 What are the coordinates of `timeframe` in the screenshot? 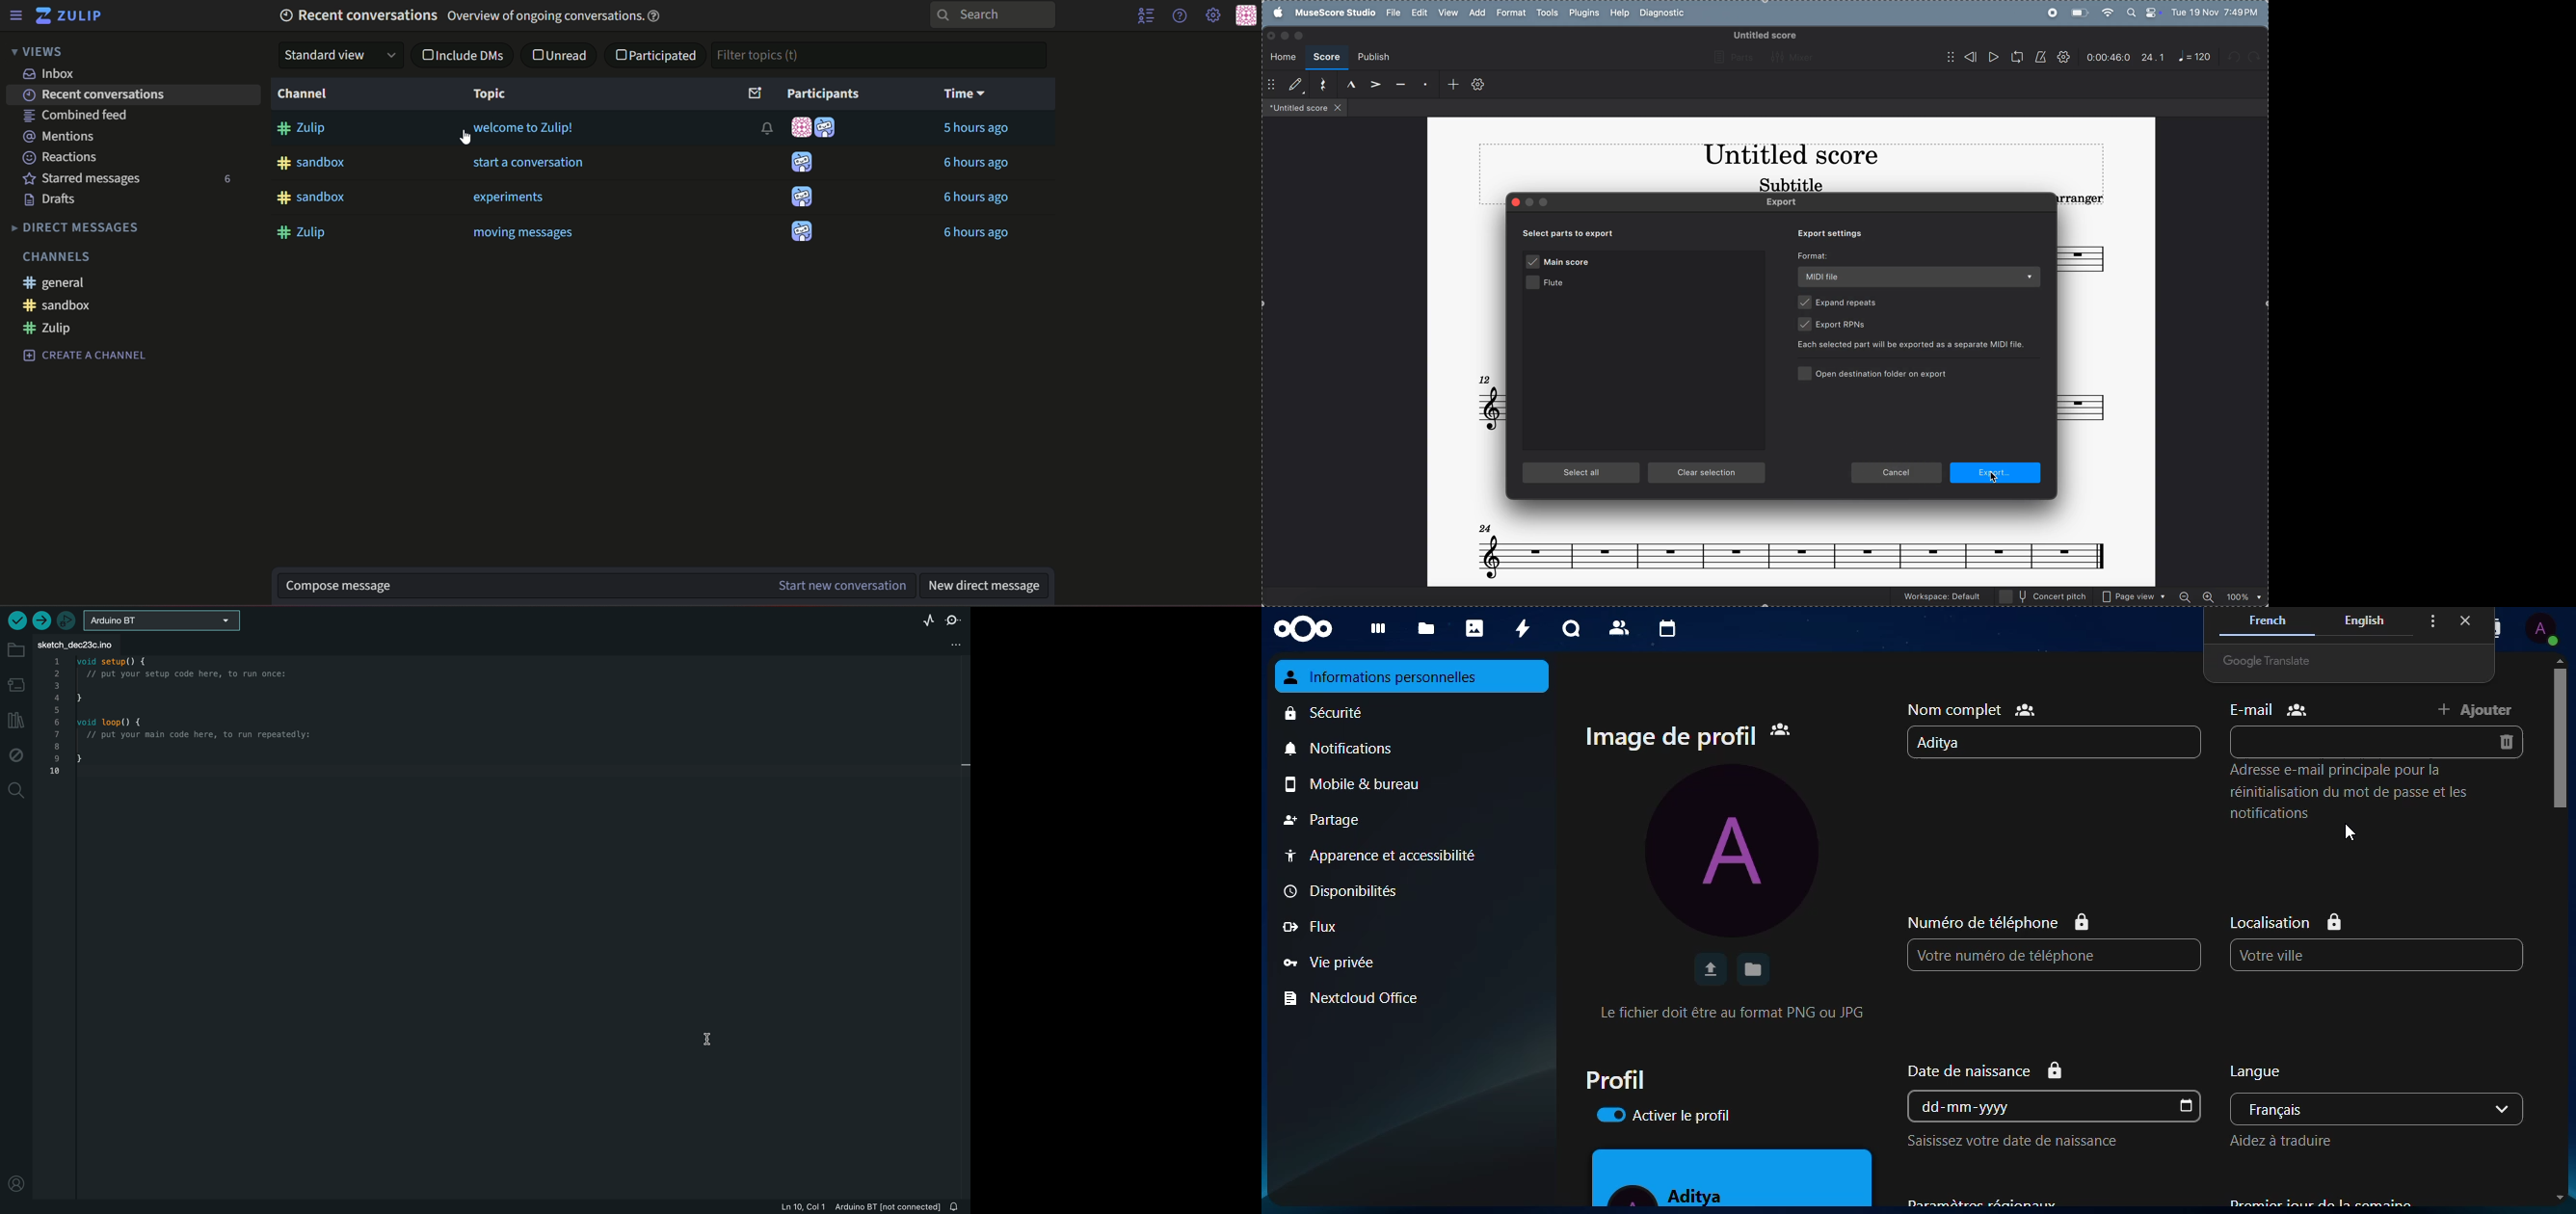 It's located at (2108, 57).